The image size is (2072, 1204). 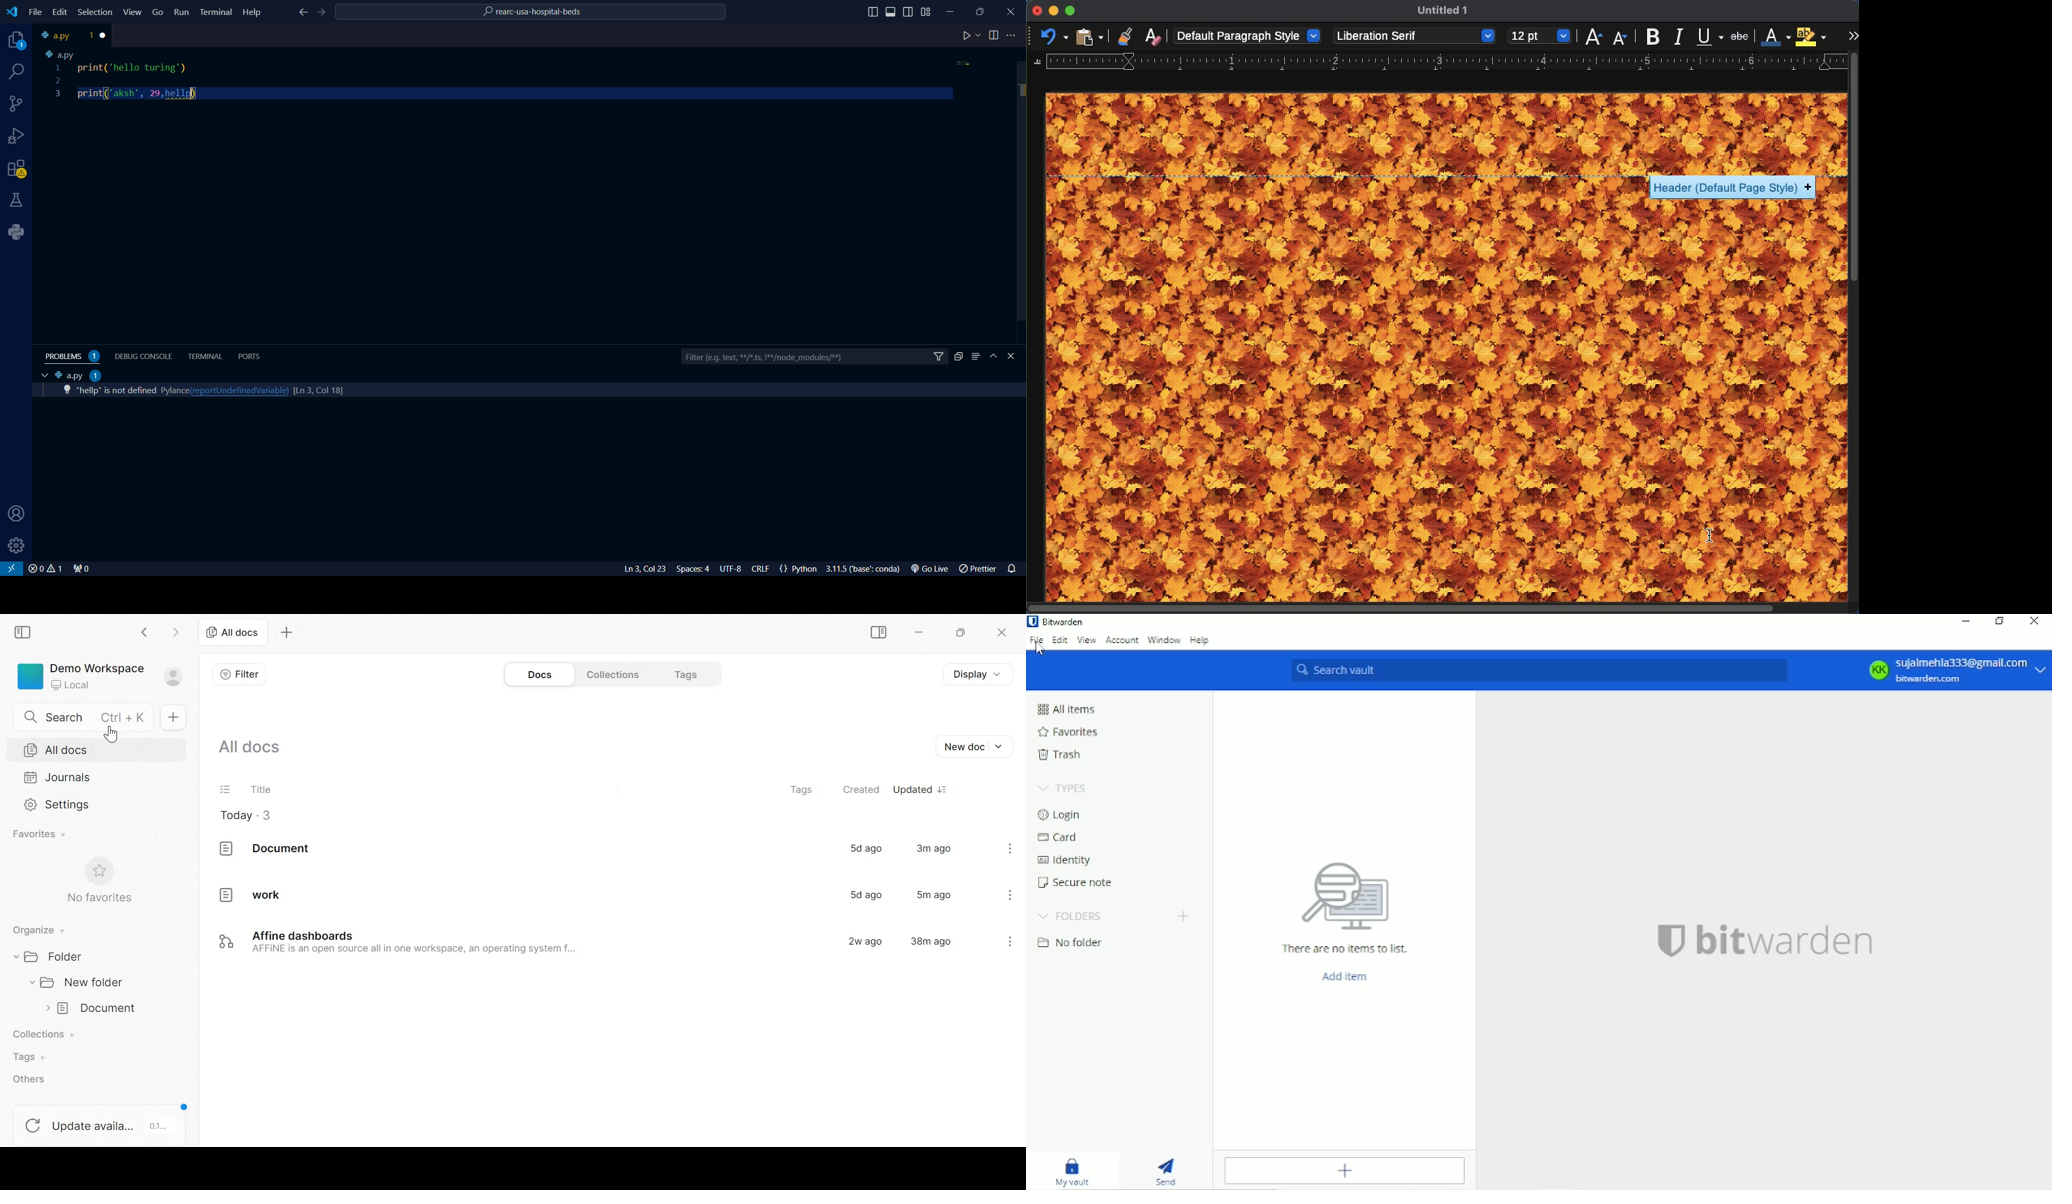 I want to click on labs, so click(x=17, y=199).